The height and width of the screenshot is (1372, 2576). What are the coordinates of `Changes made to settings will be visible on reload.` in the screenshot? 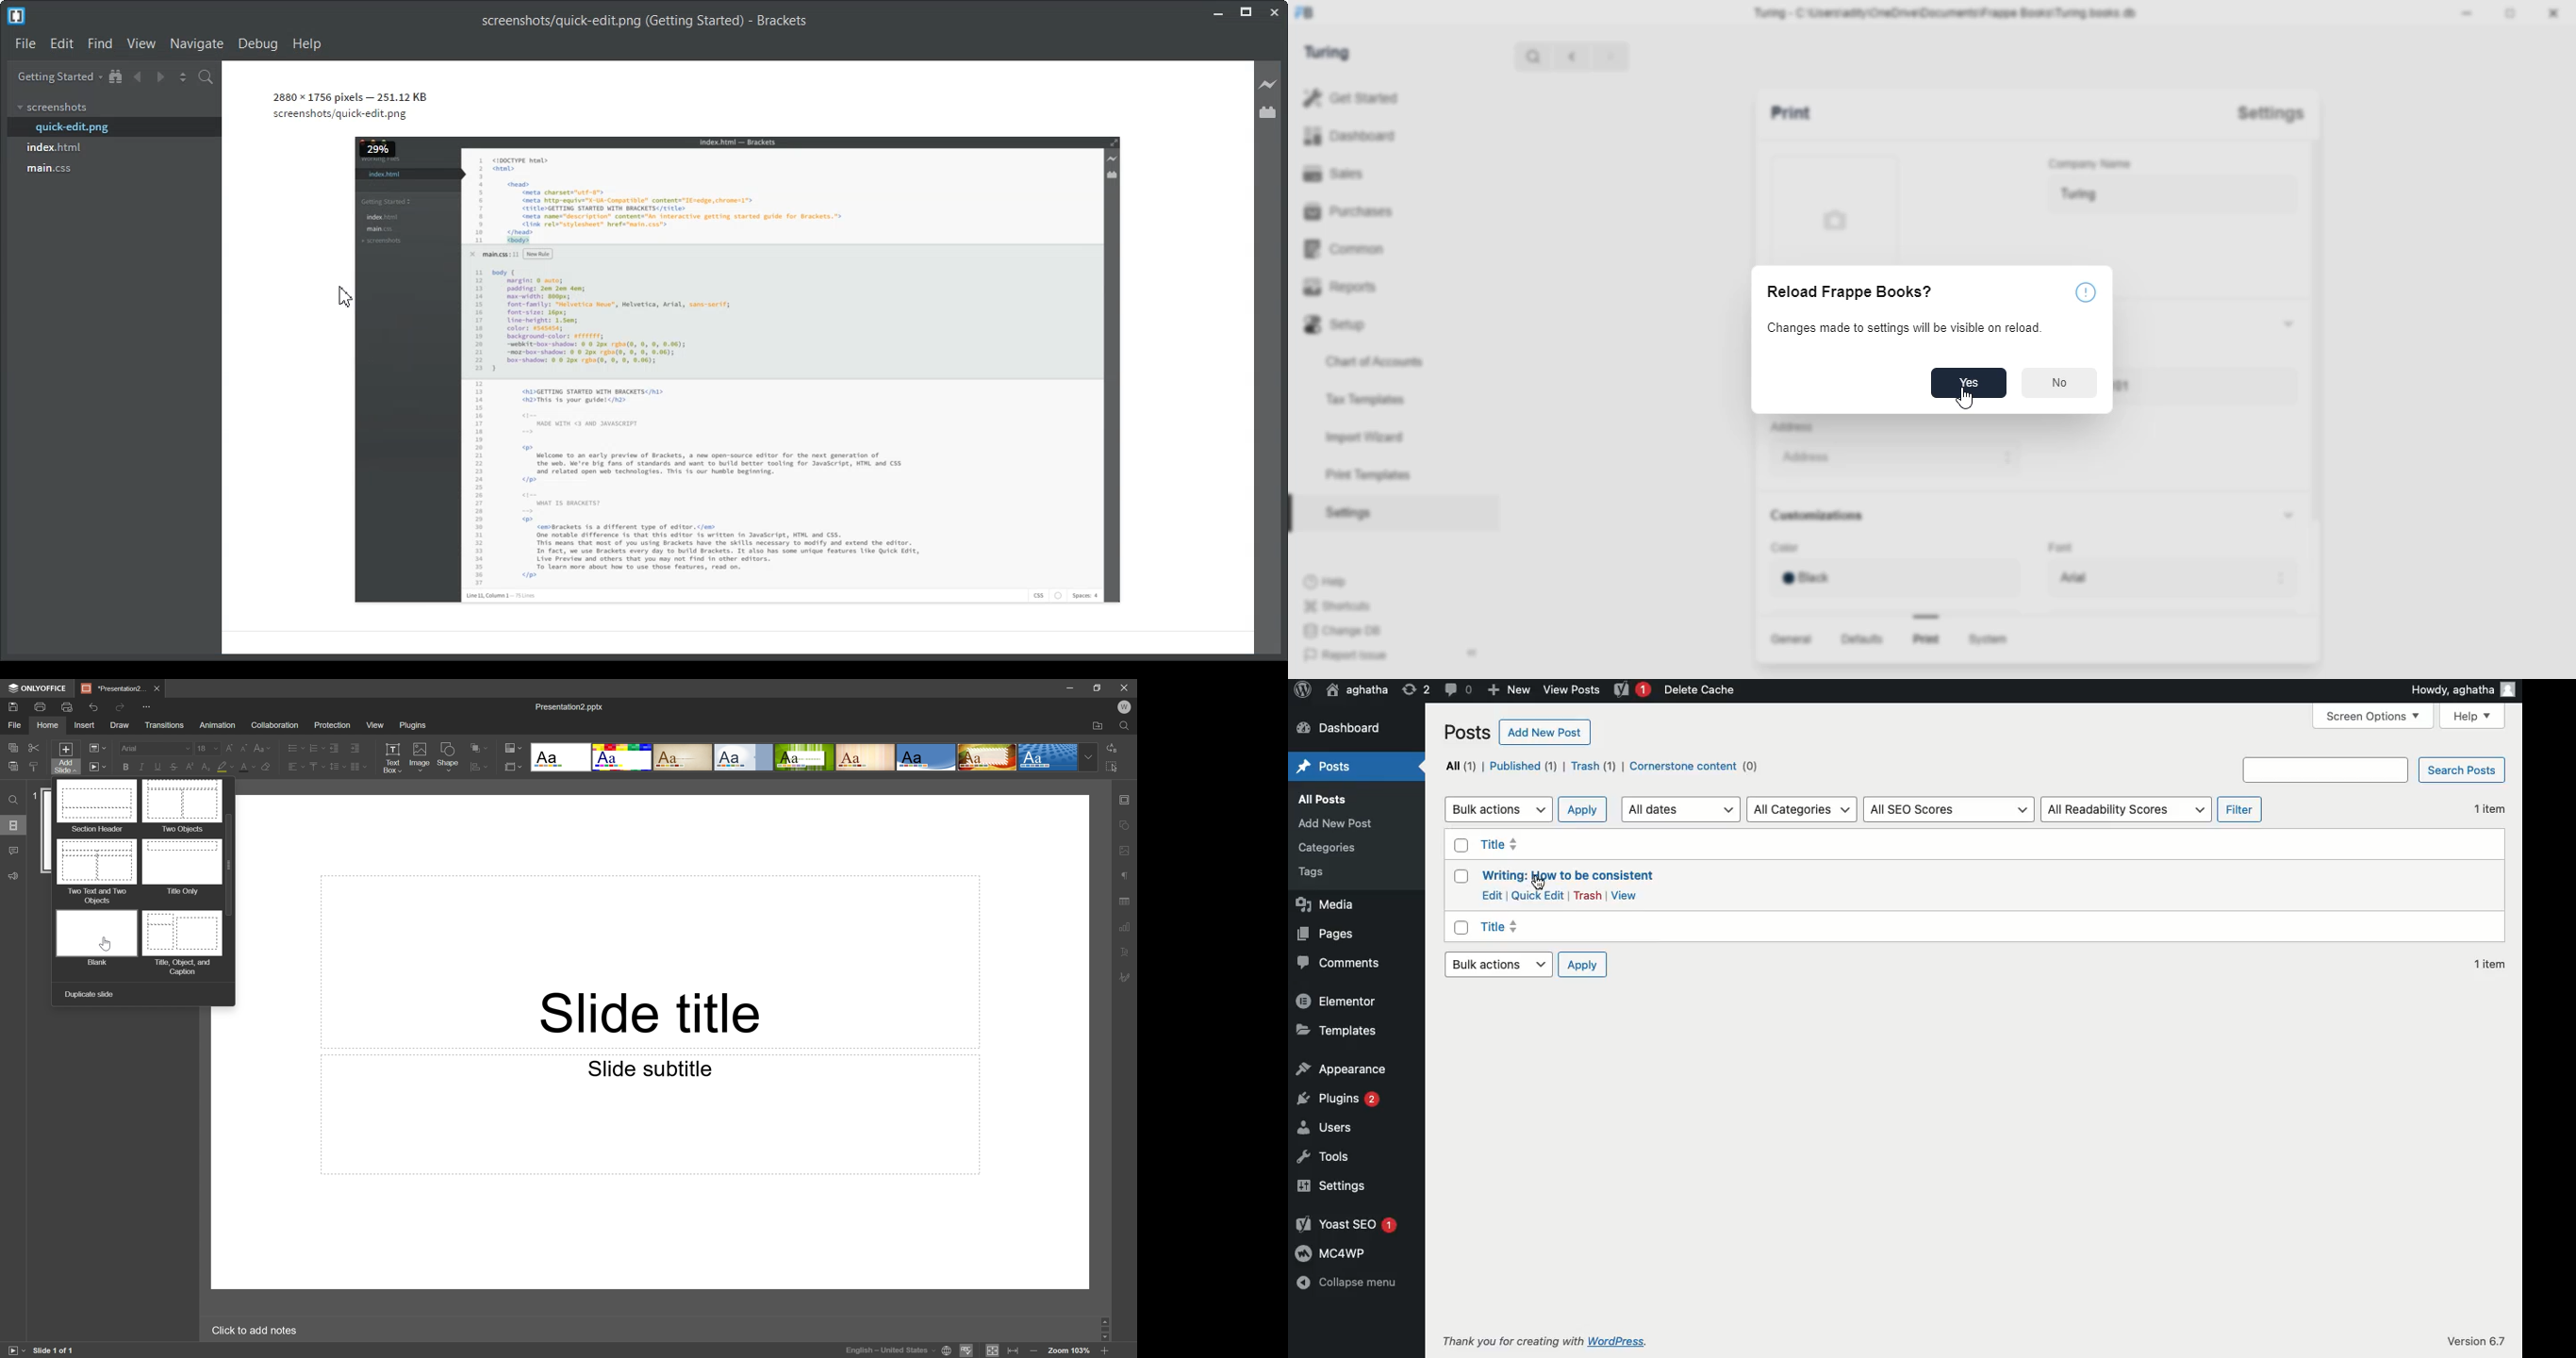 It's located at (1904, 328).